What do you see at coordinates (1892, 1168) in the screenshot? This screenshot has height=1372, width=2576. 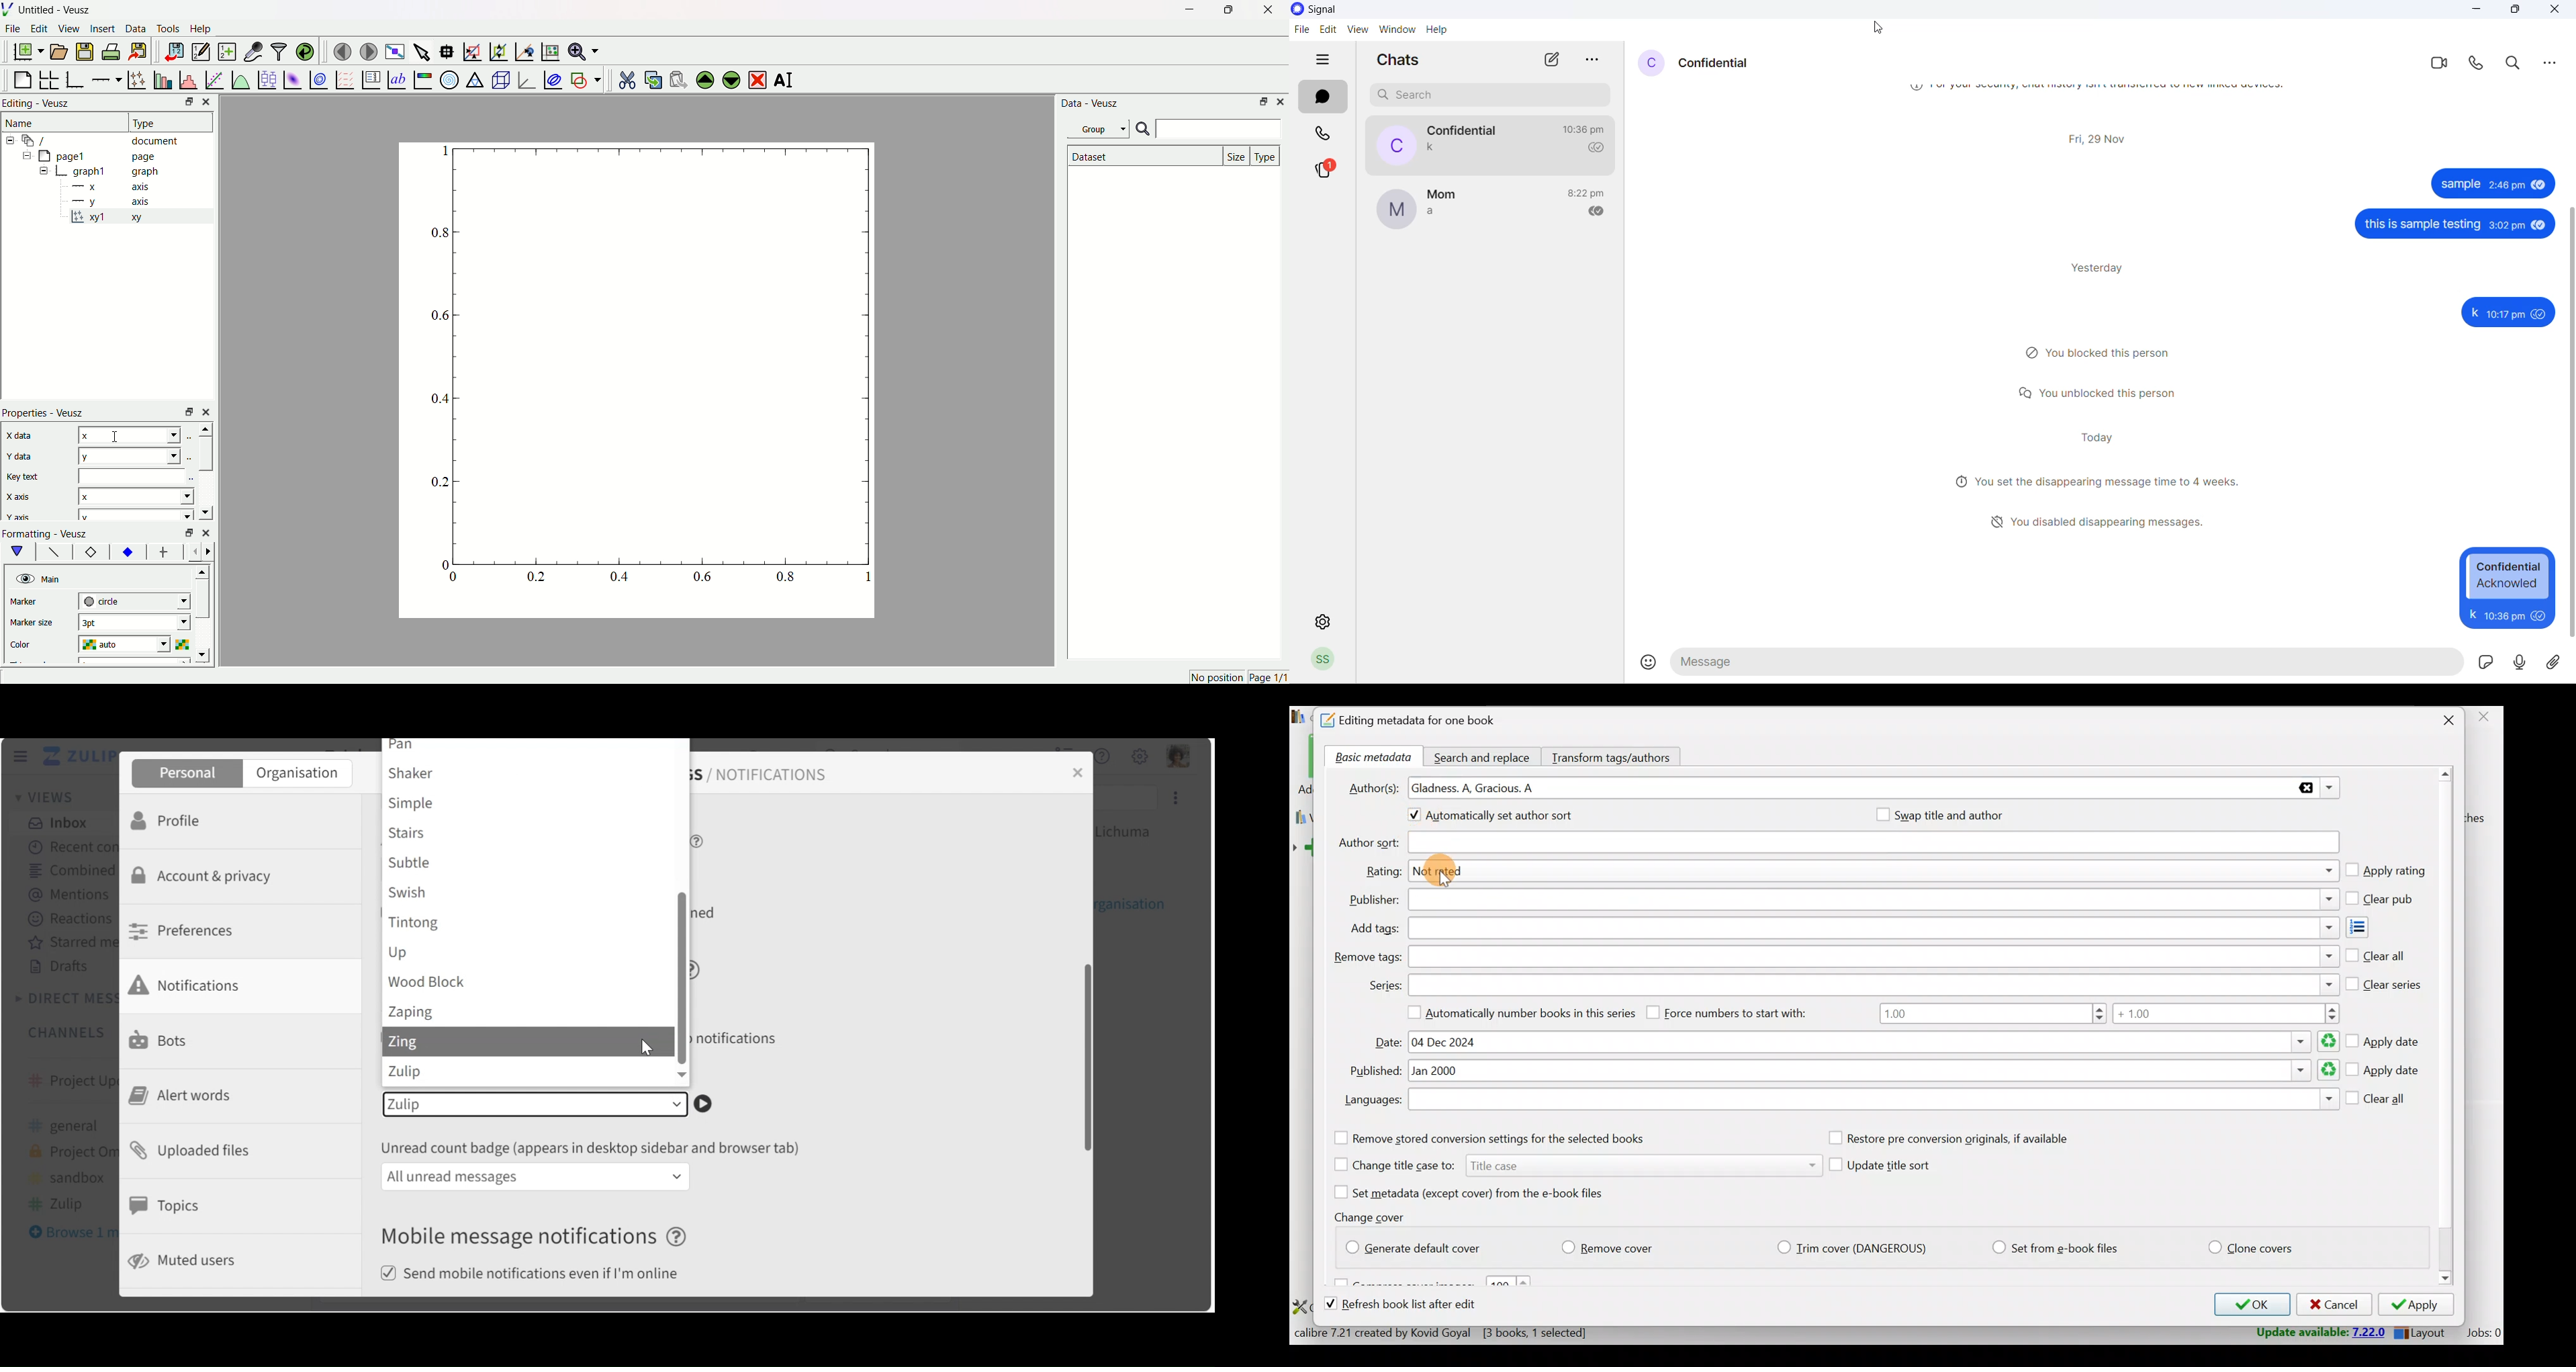 I see `Update title sort` at bounding box center [1892, 1168].